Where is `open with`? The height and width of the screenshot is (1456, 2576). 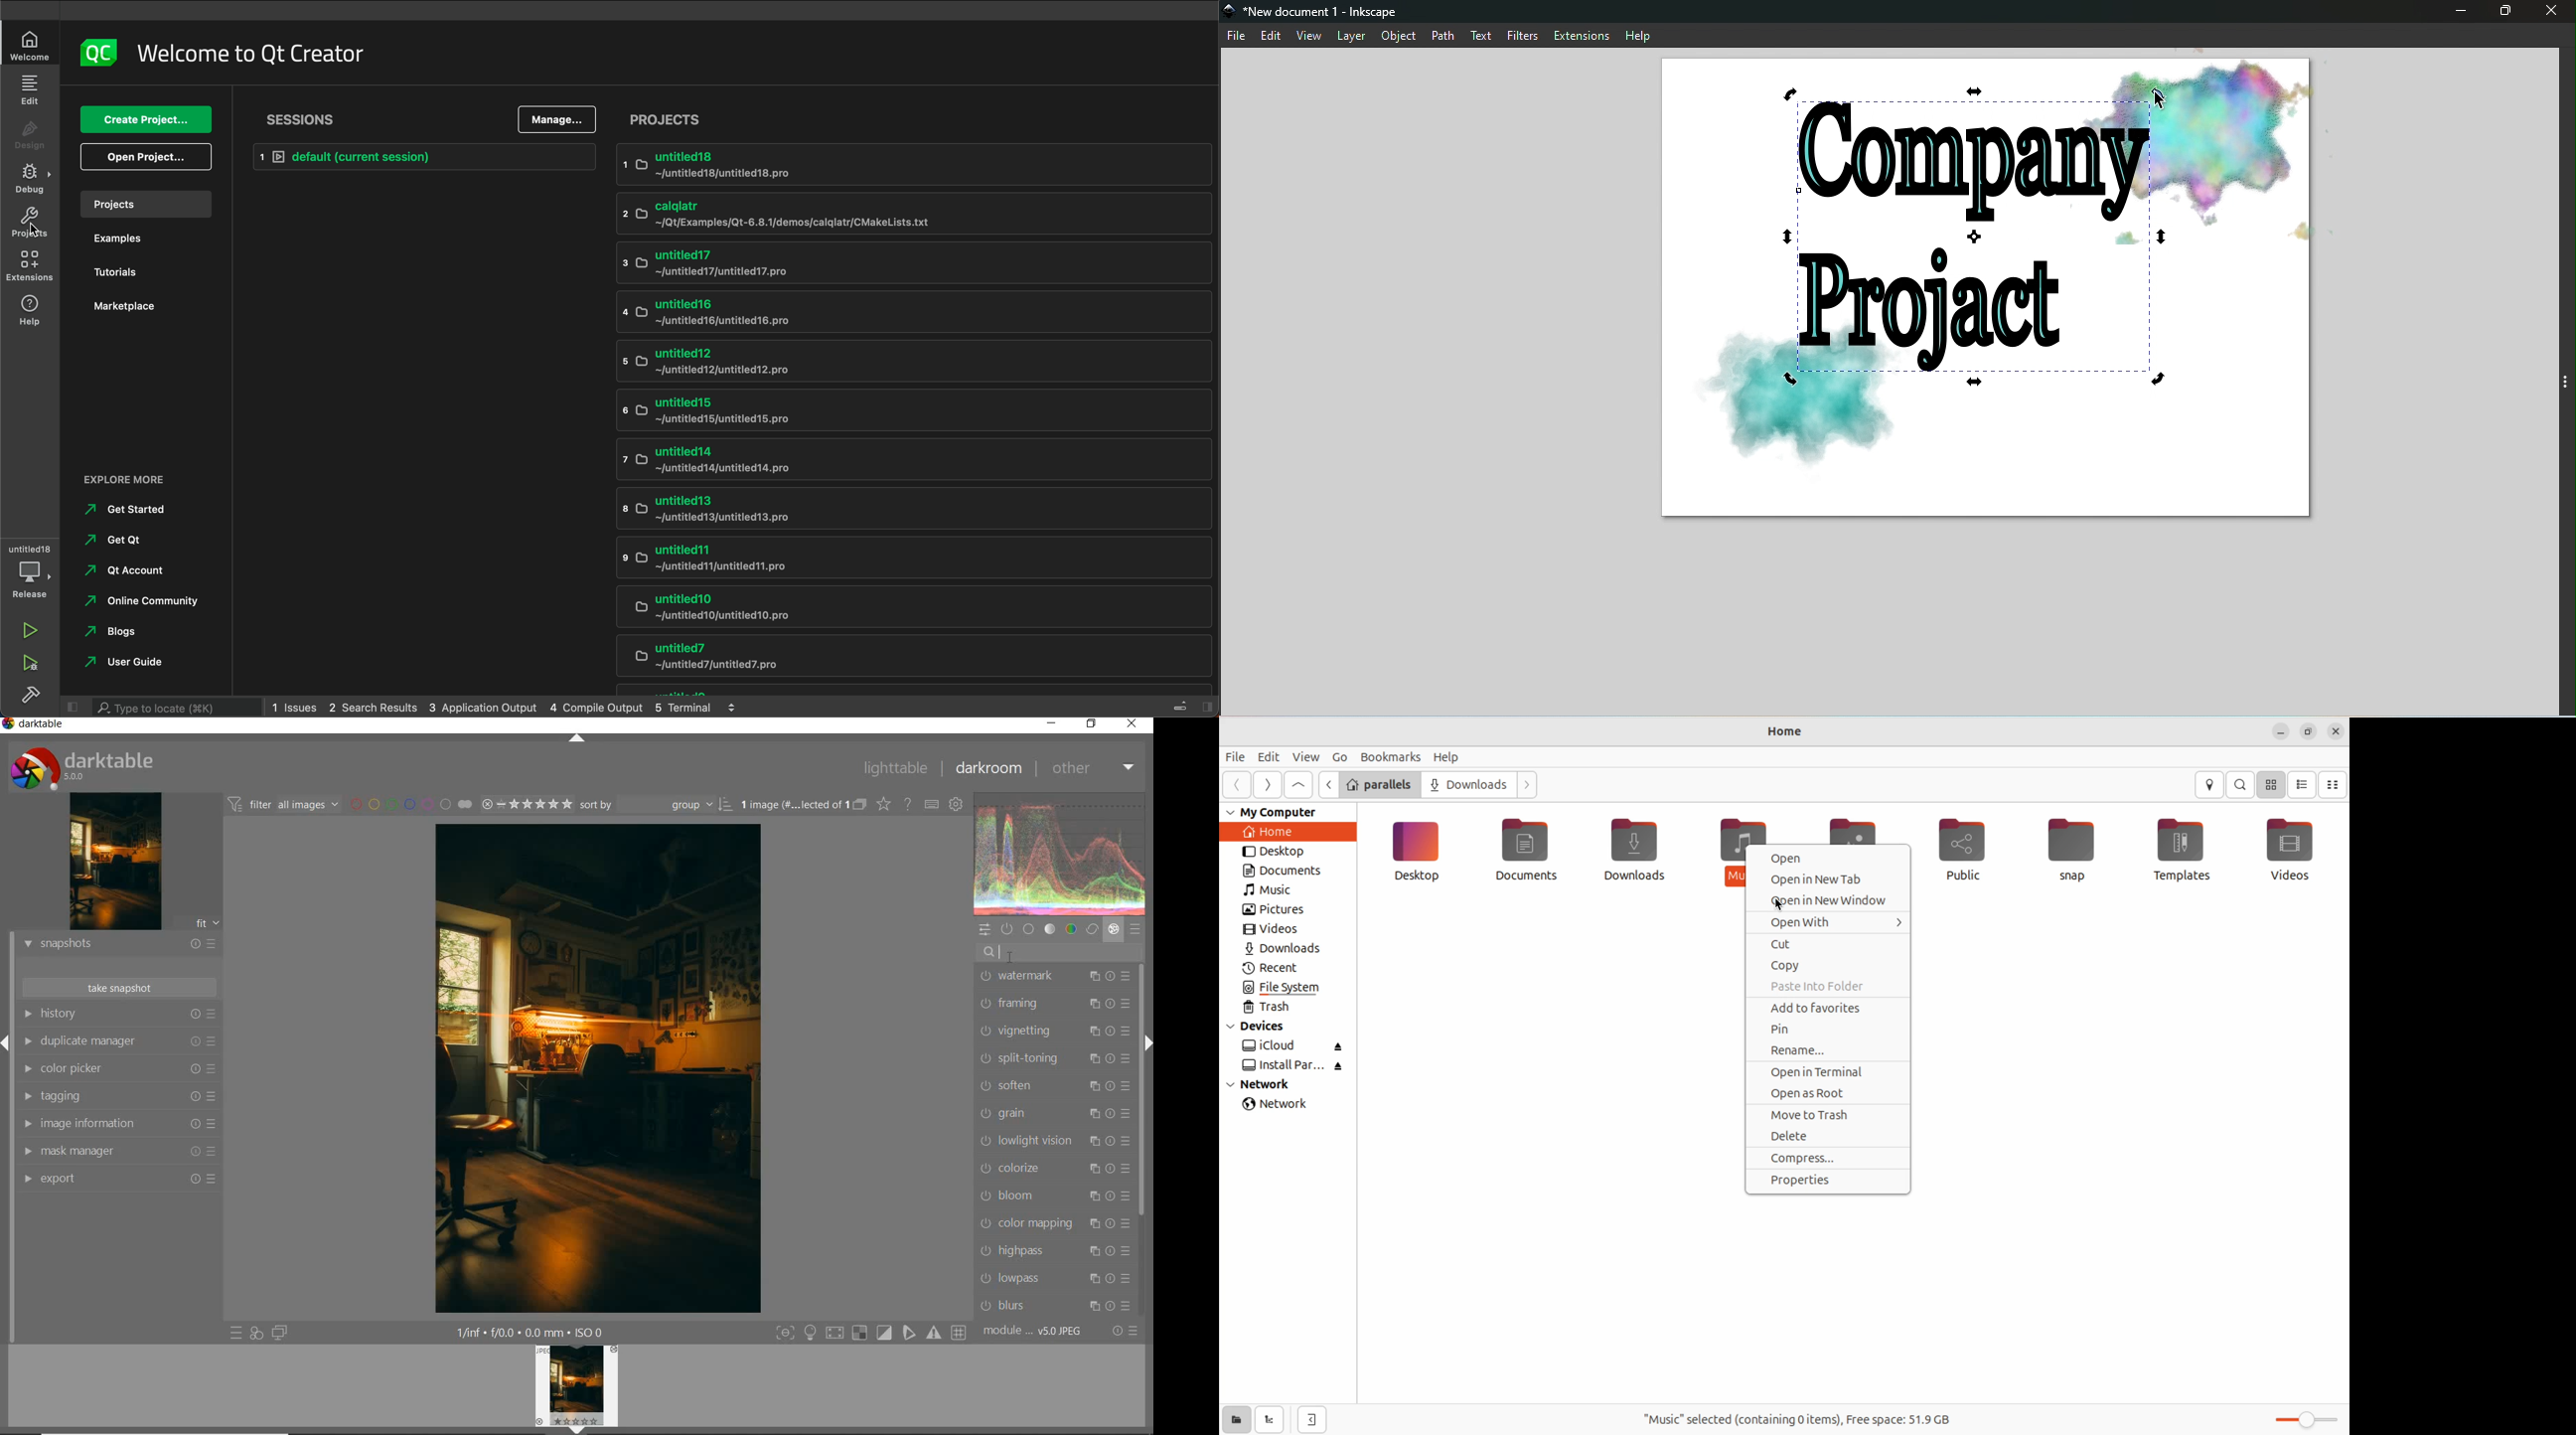
open with is located at coordinates (1826, 922).